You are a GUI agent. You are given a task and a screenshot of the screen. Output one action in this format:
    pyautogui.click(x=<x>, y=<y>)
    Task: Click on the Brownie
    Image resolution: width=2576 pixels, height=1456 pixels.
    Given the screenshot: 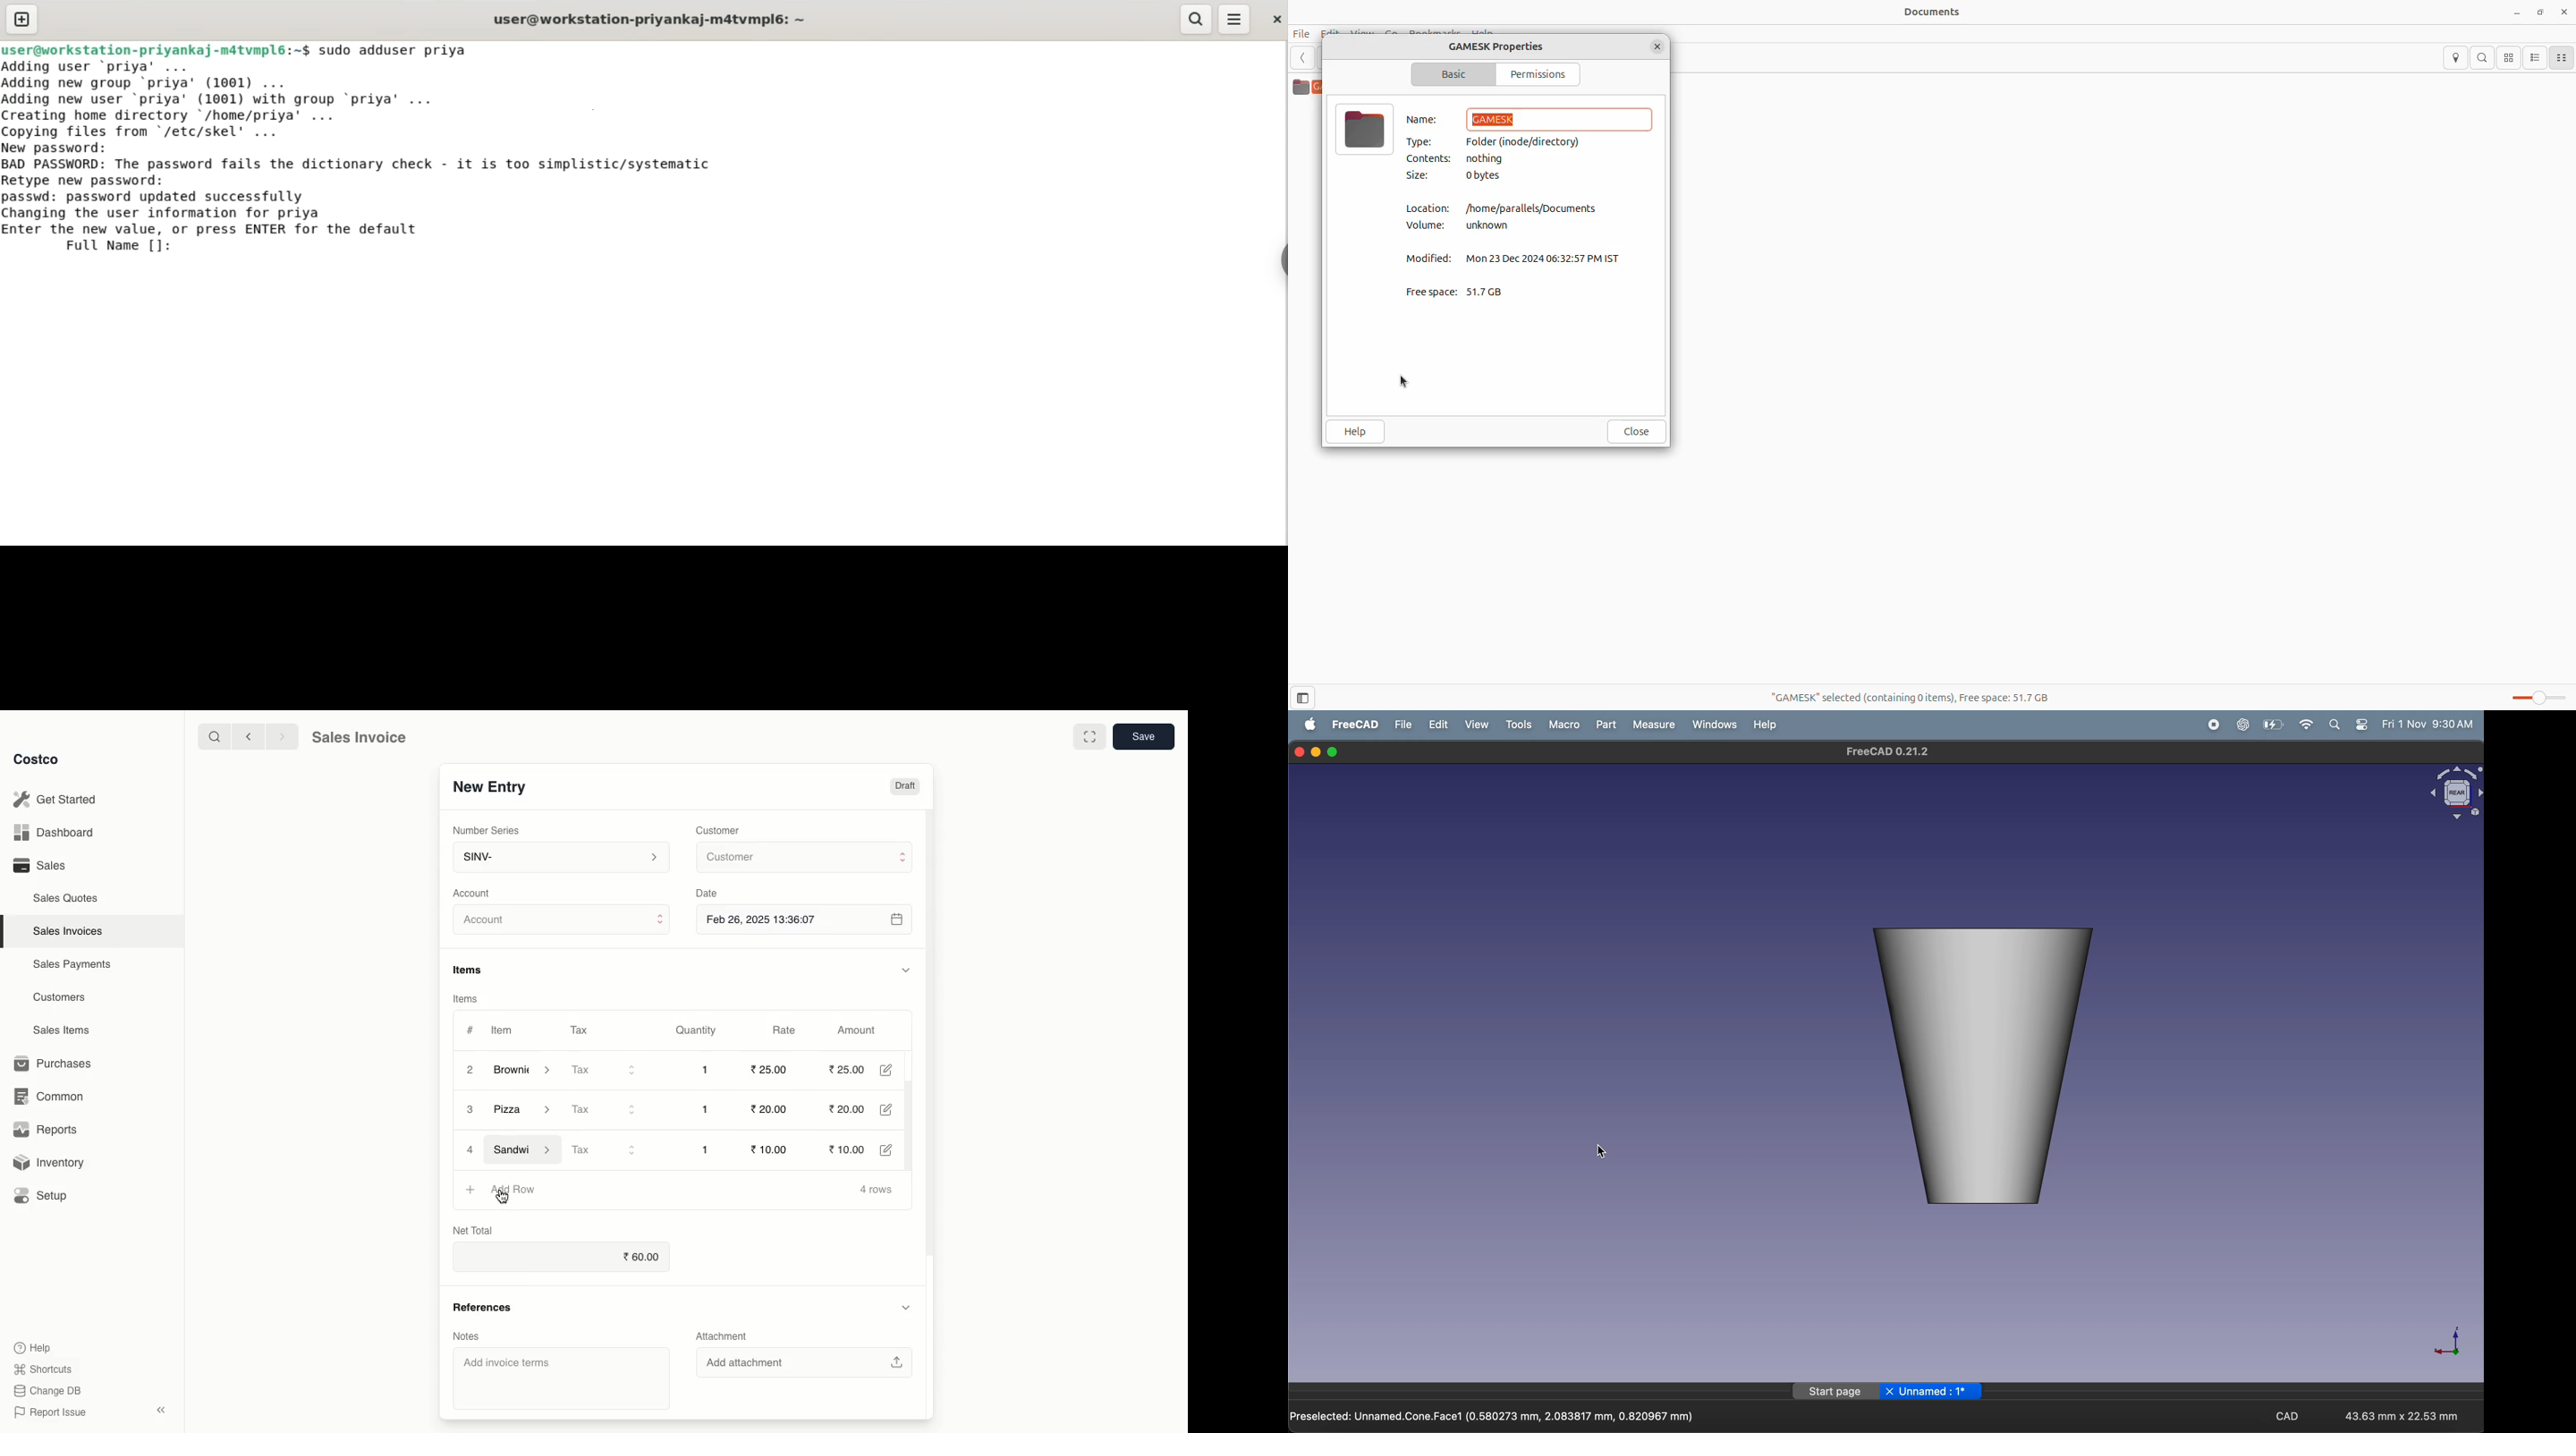 What is the action you would take?
    pyautogui.click(x=527, y=1111)
    